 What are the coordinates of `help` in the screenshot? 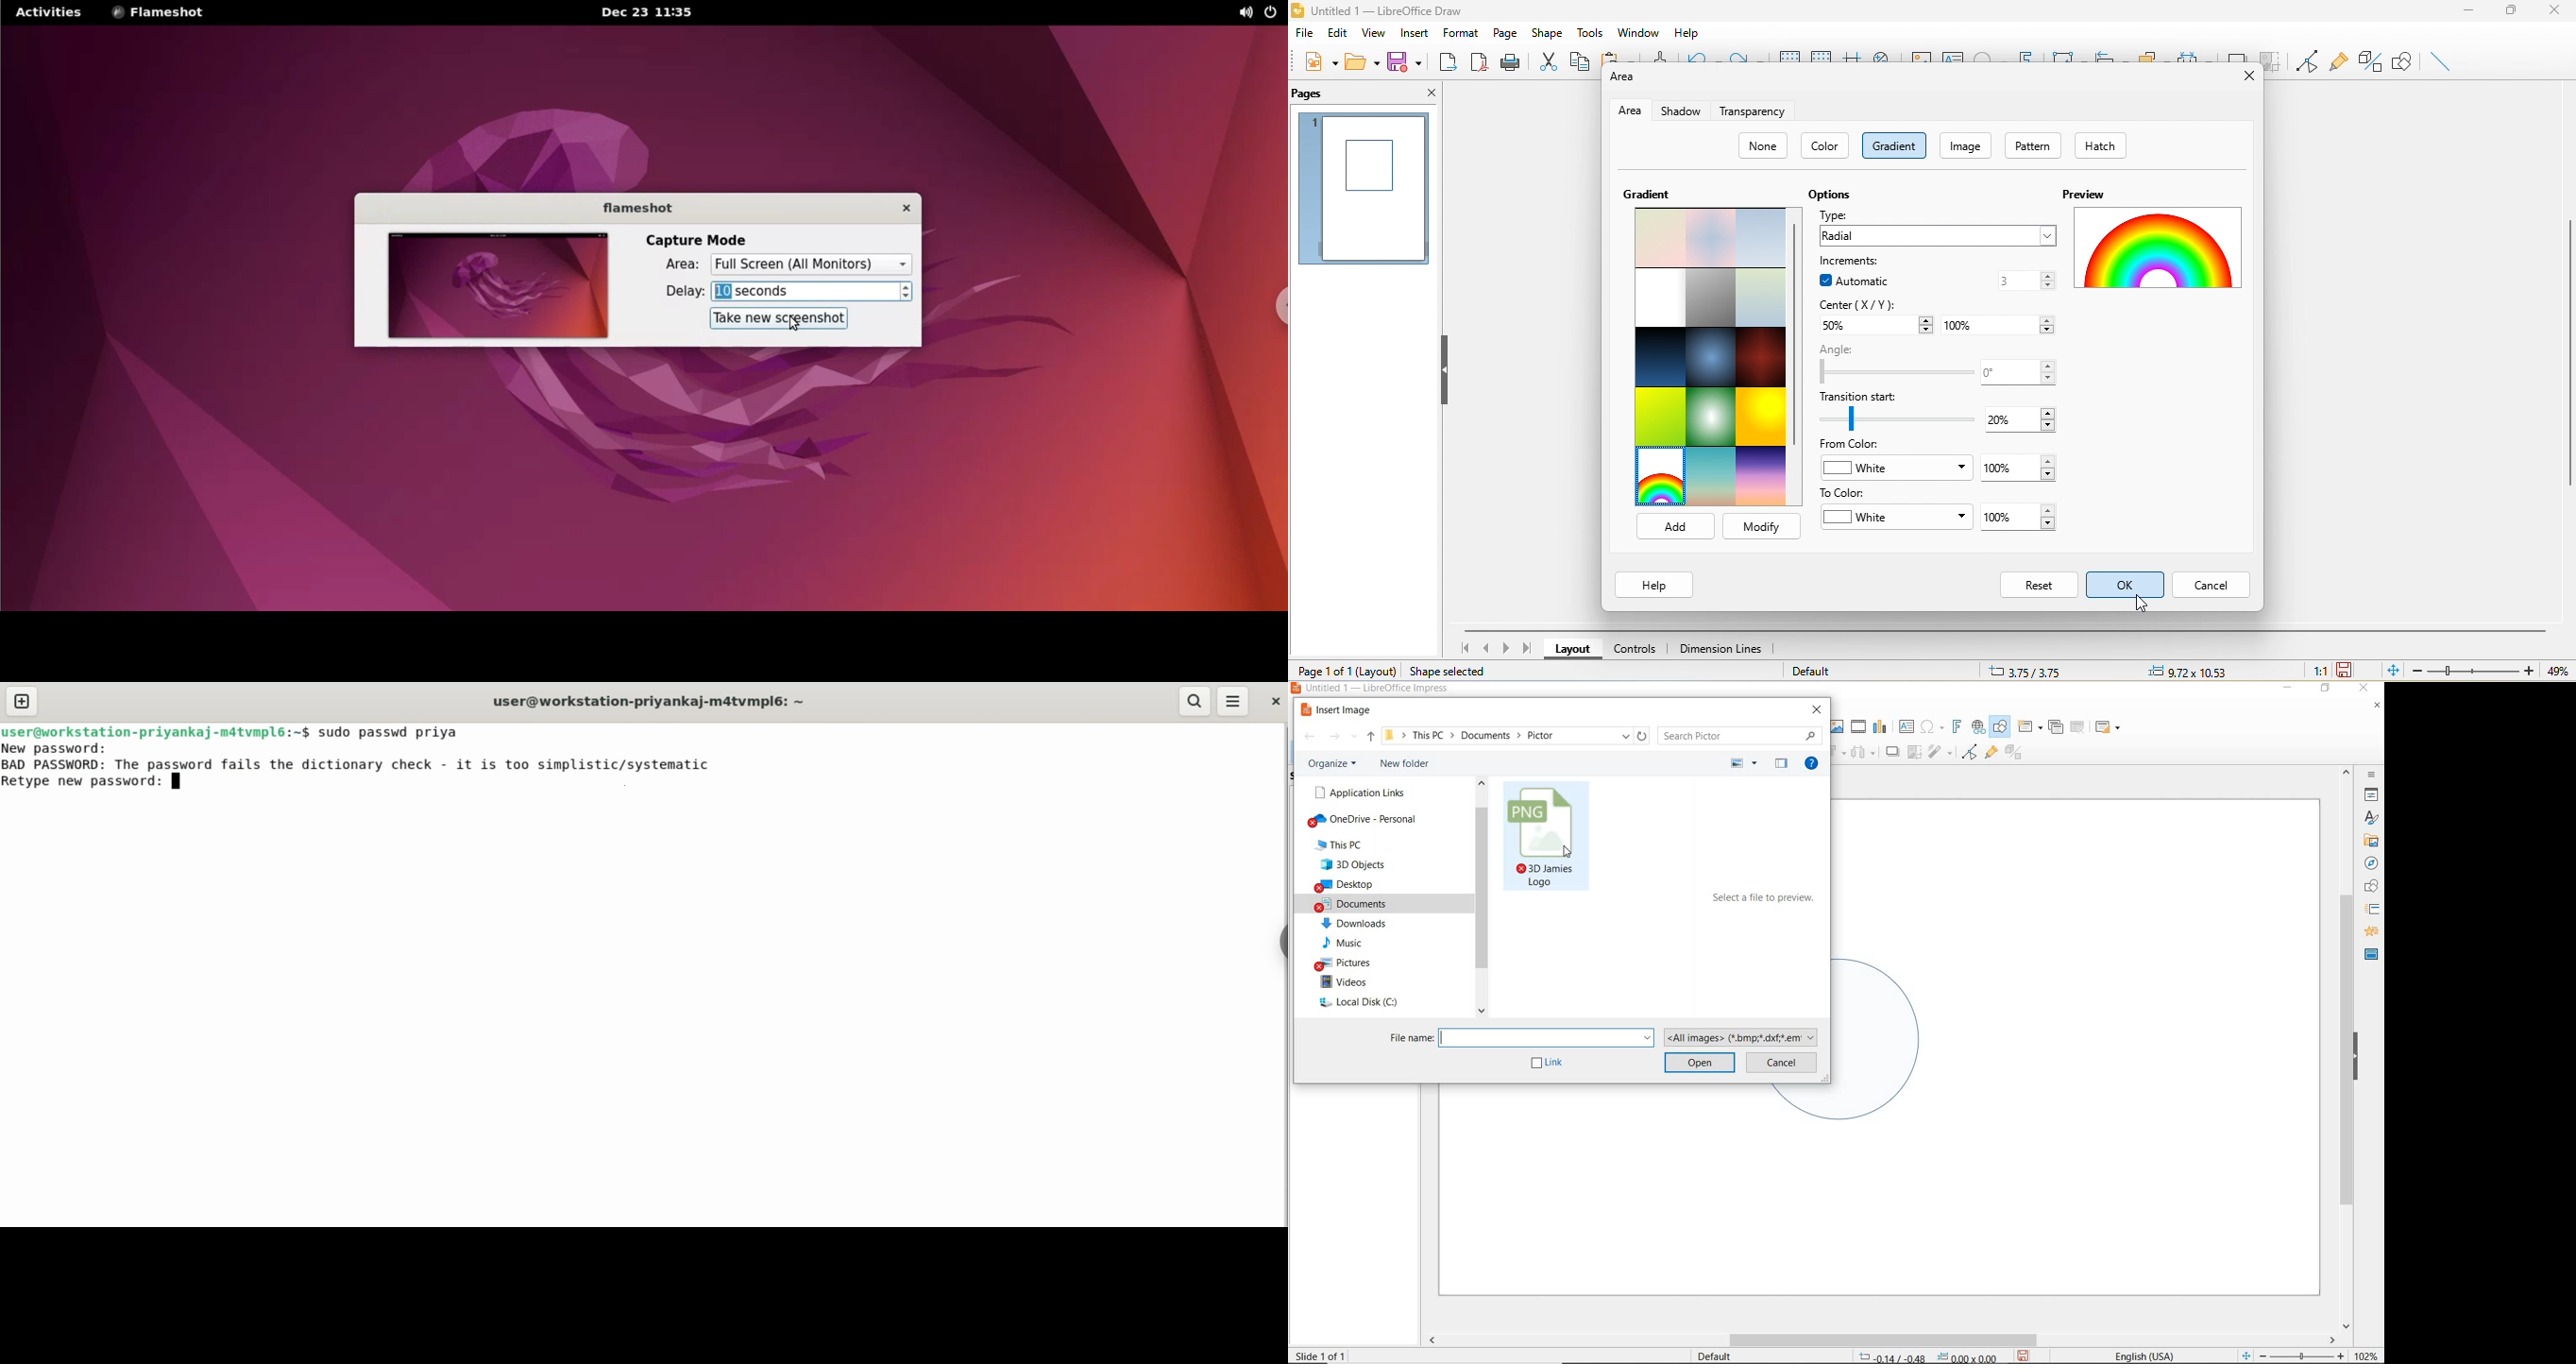 It's located at (1814, 765).